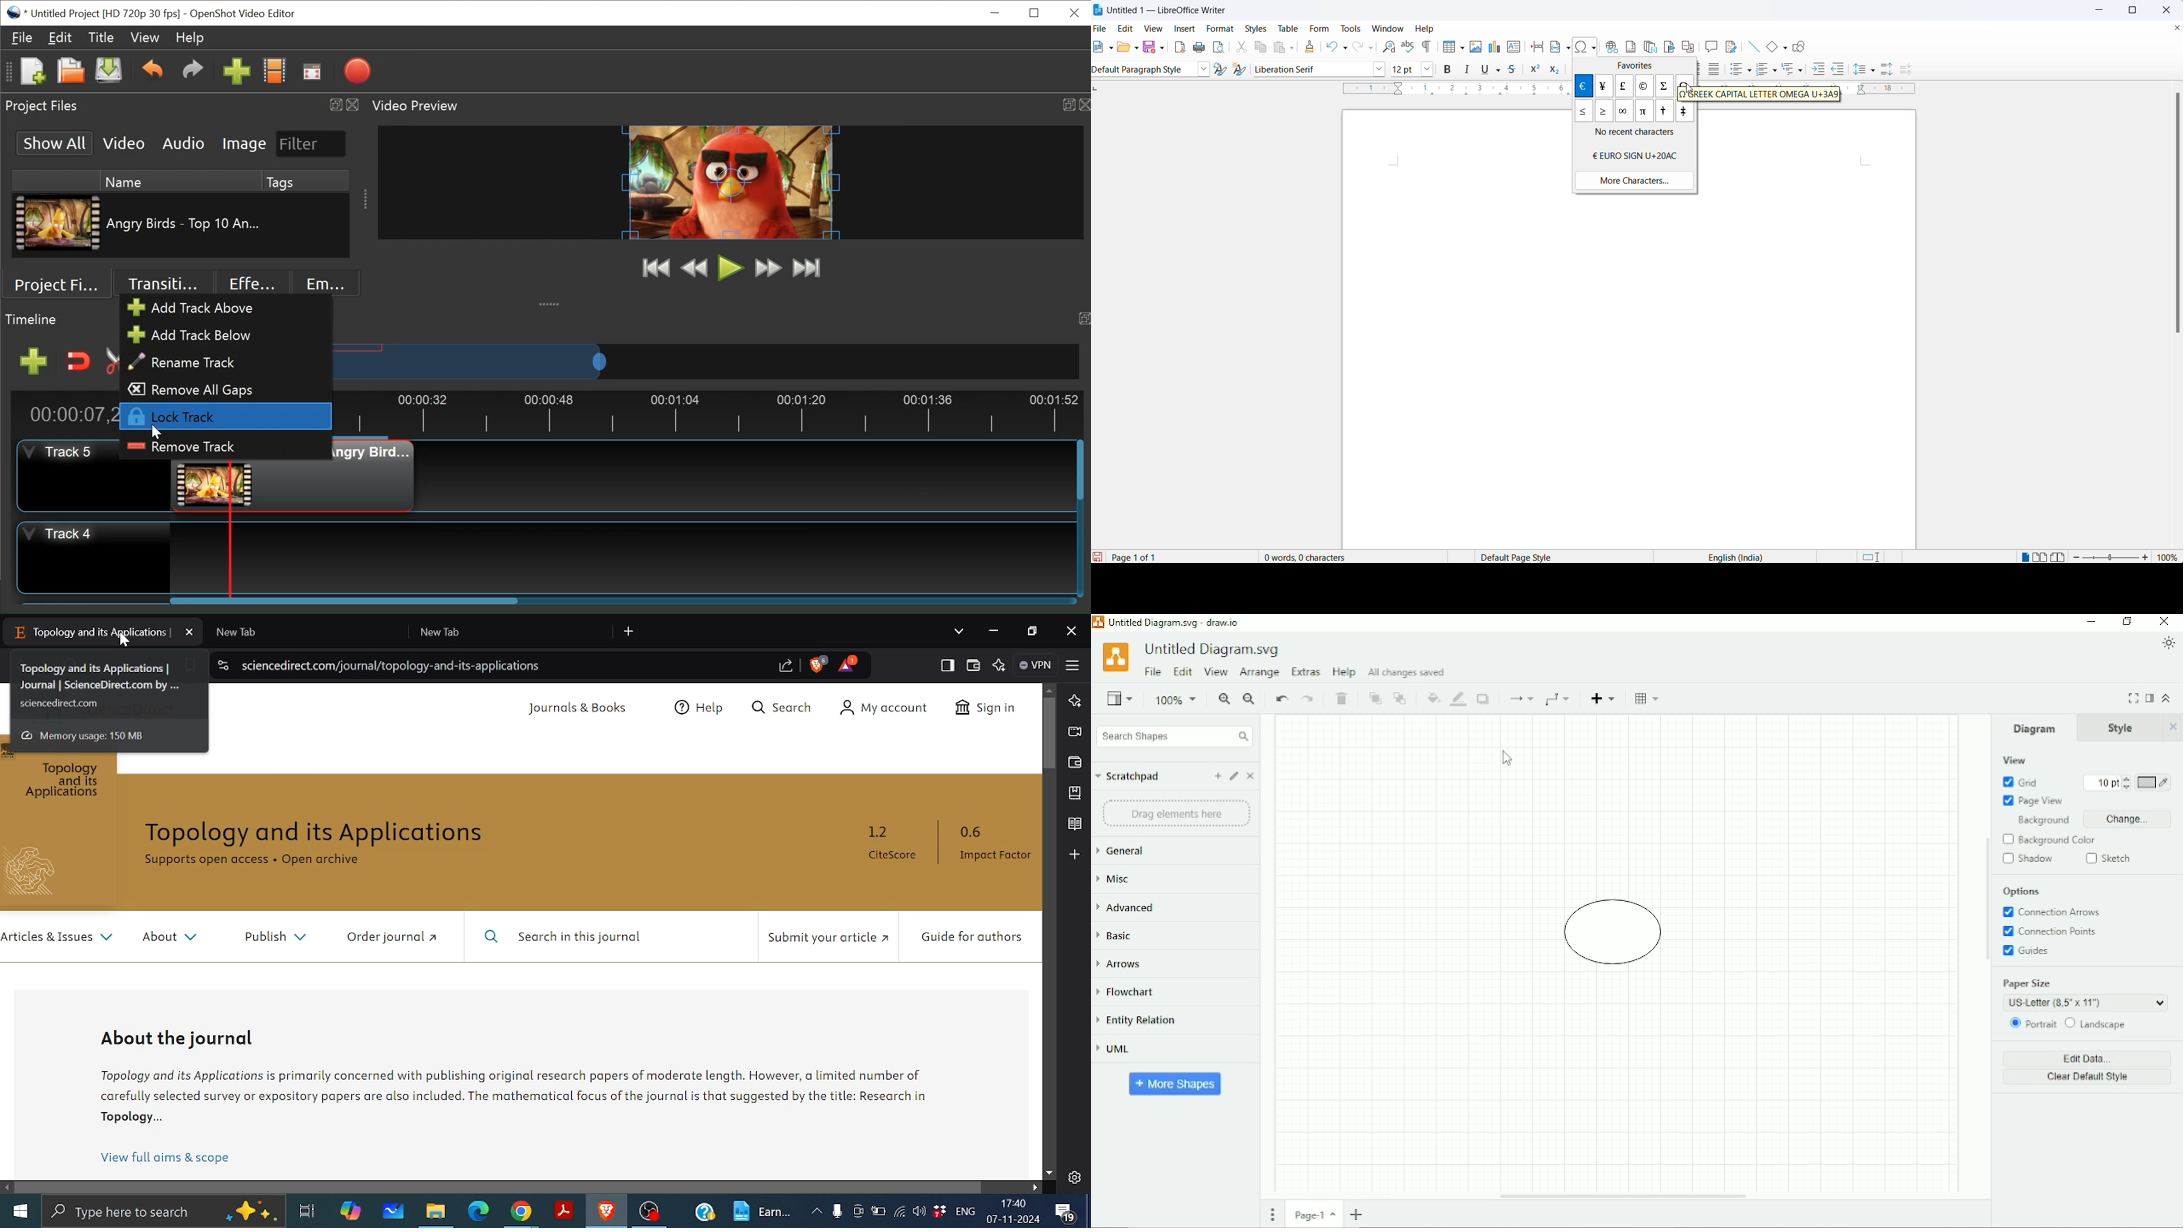  What do you see at coordinates (1763, 71) in the screenshot?
I see `toggle ordered list` at bounding box center [1763, 71].